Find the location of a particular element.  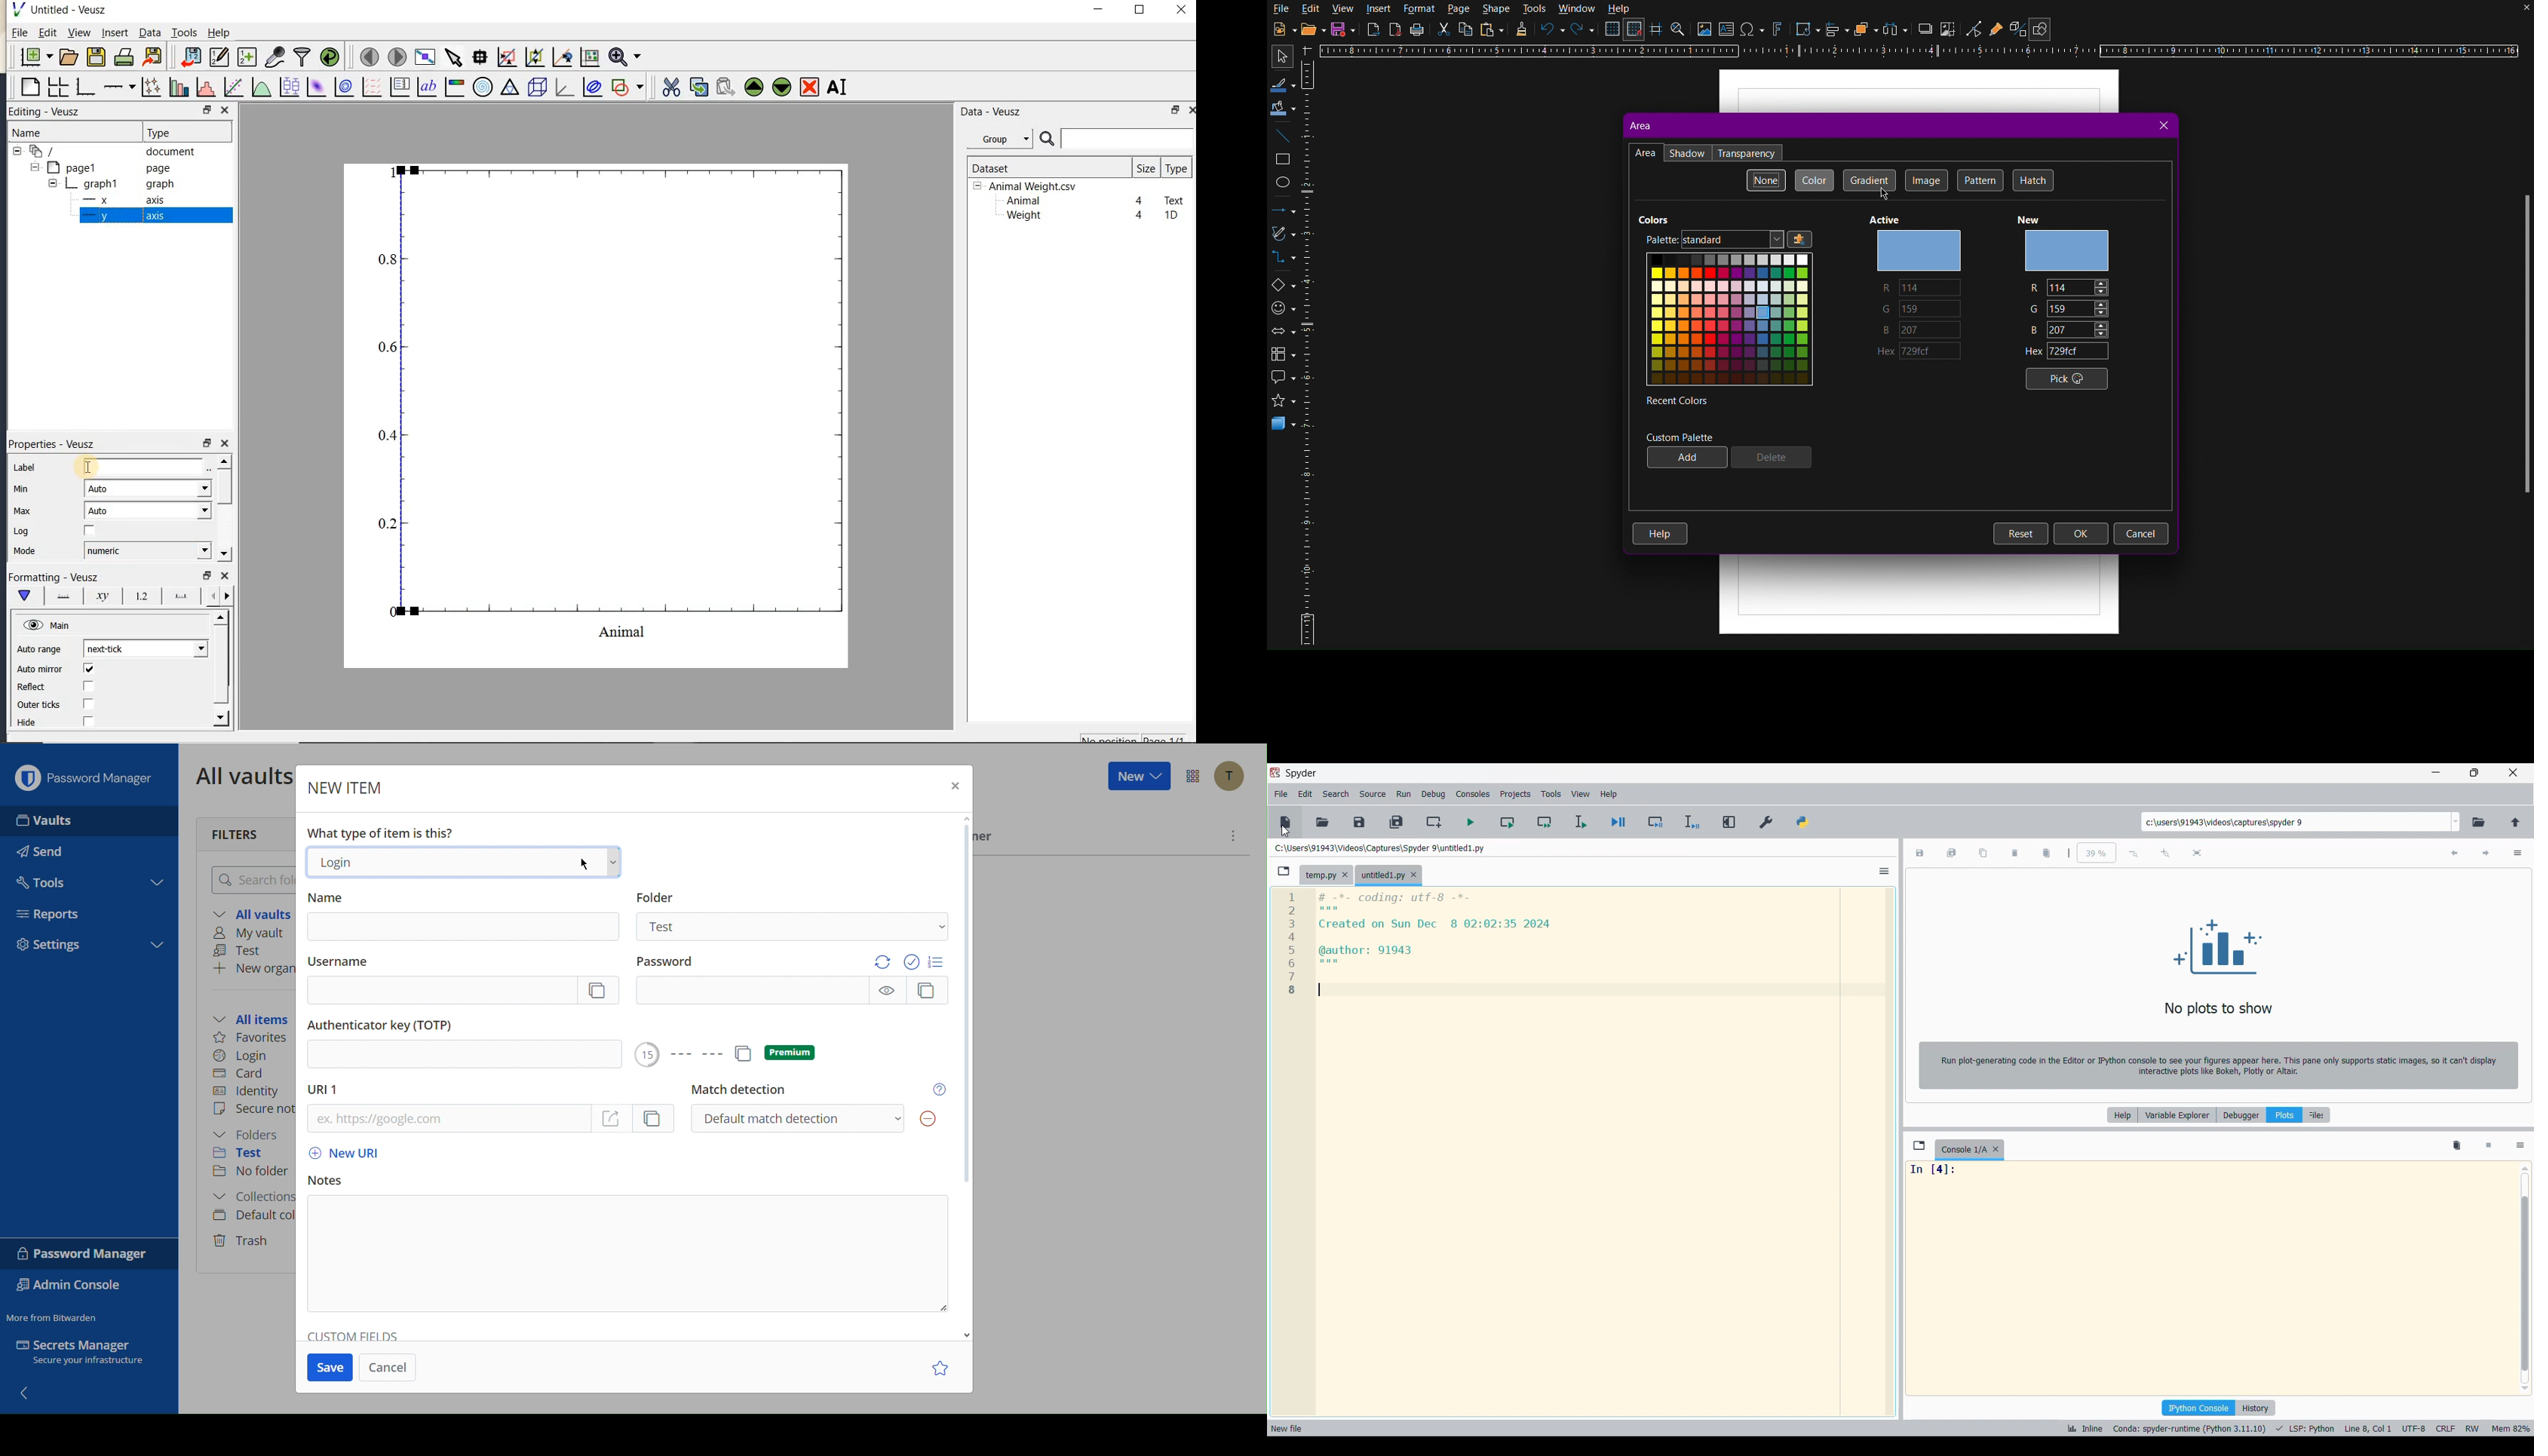

Line is located at coordinates (1283, 137).